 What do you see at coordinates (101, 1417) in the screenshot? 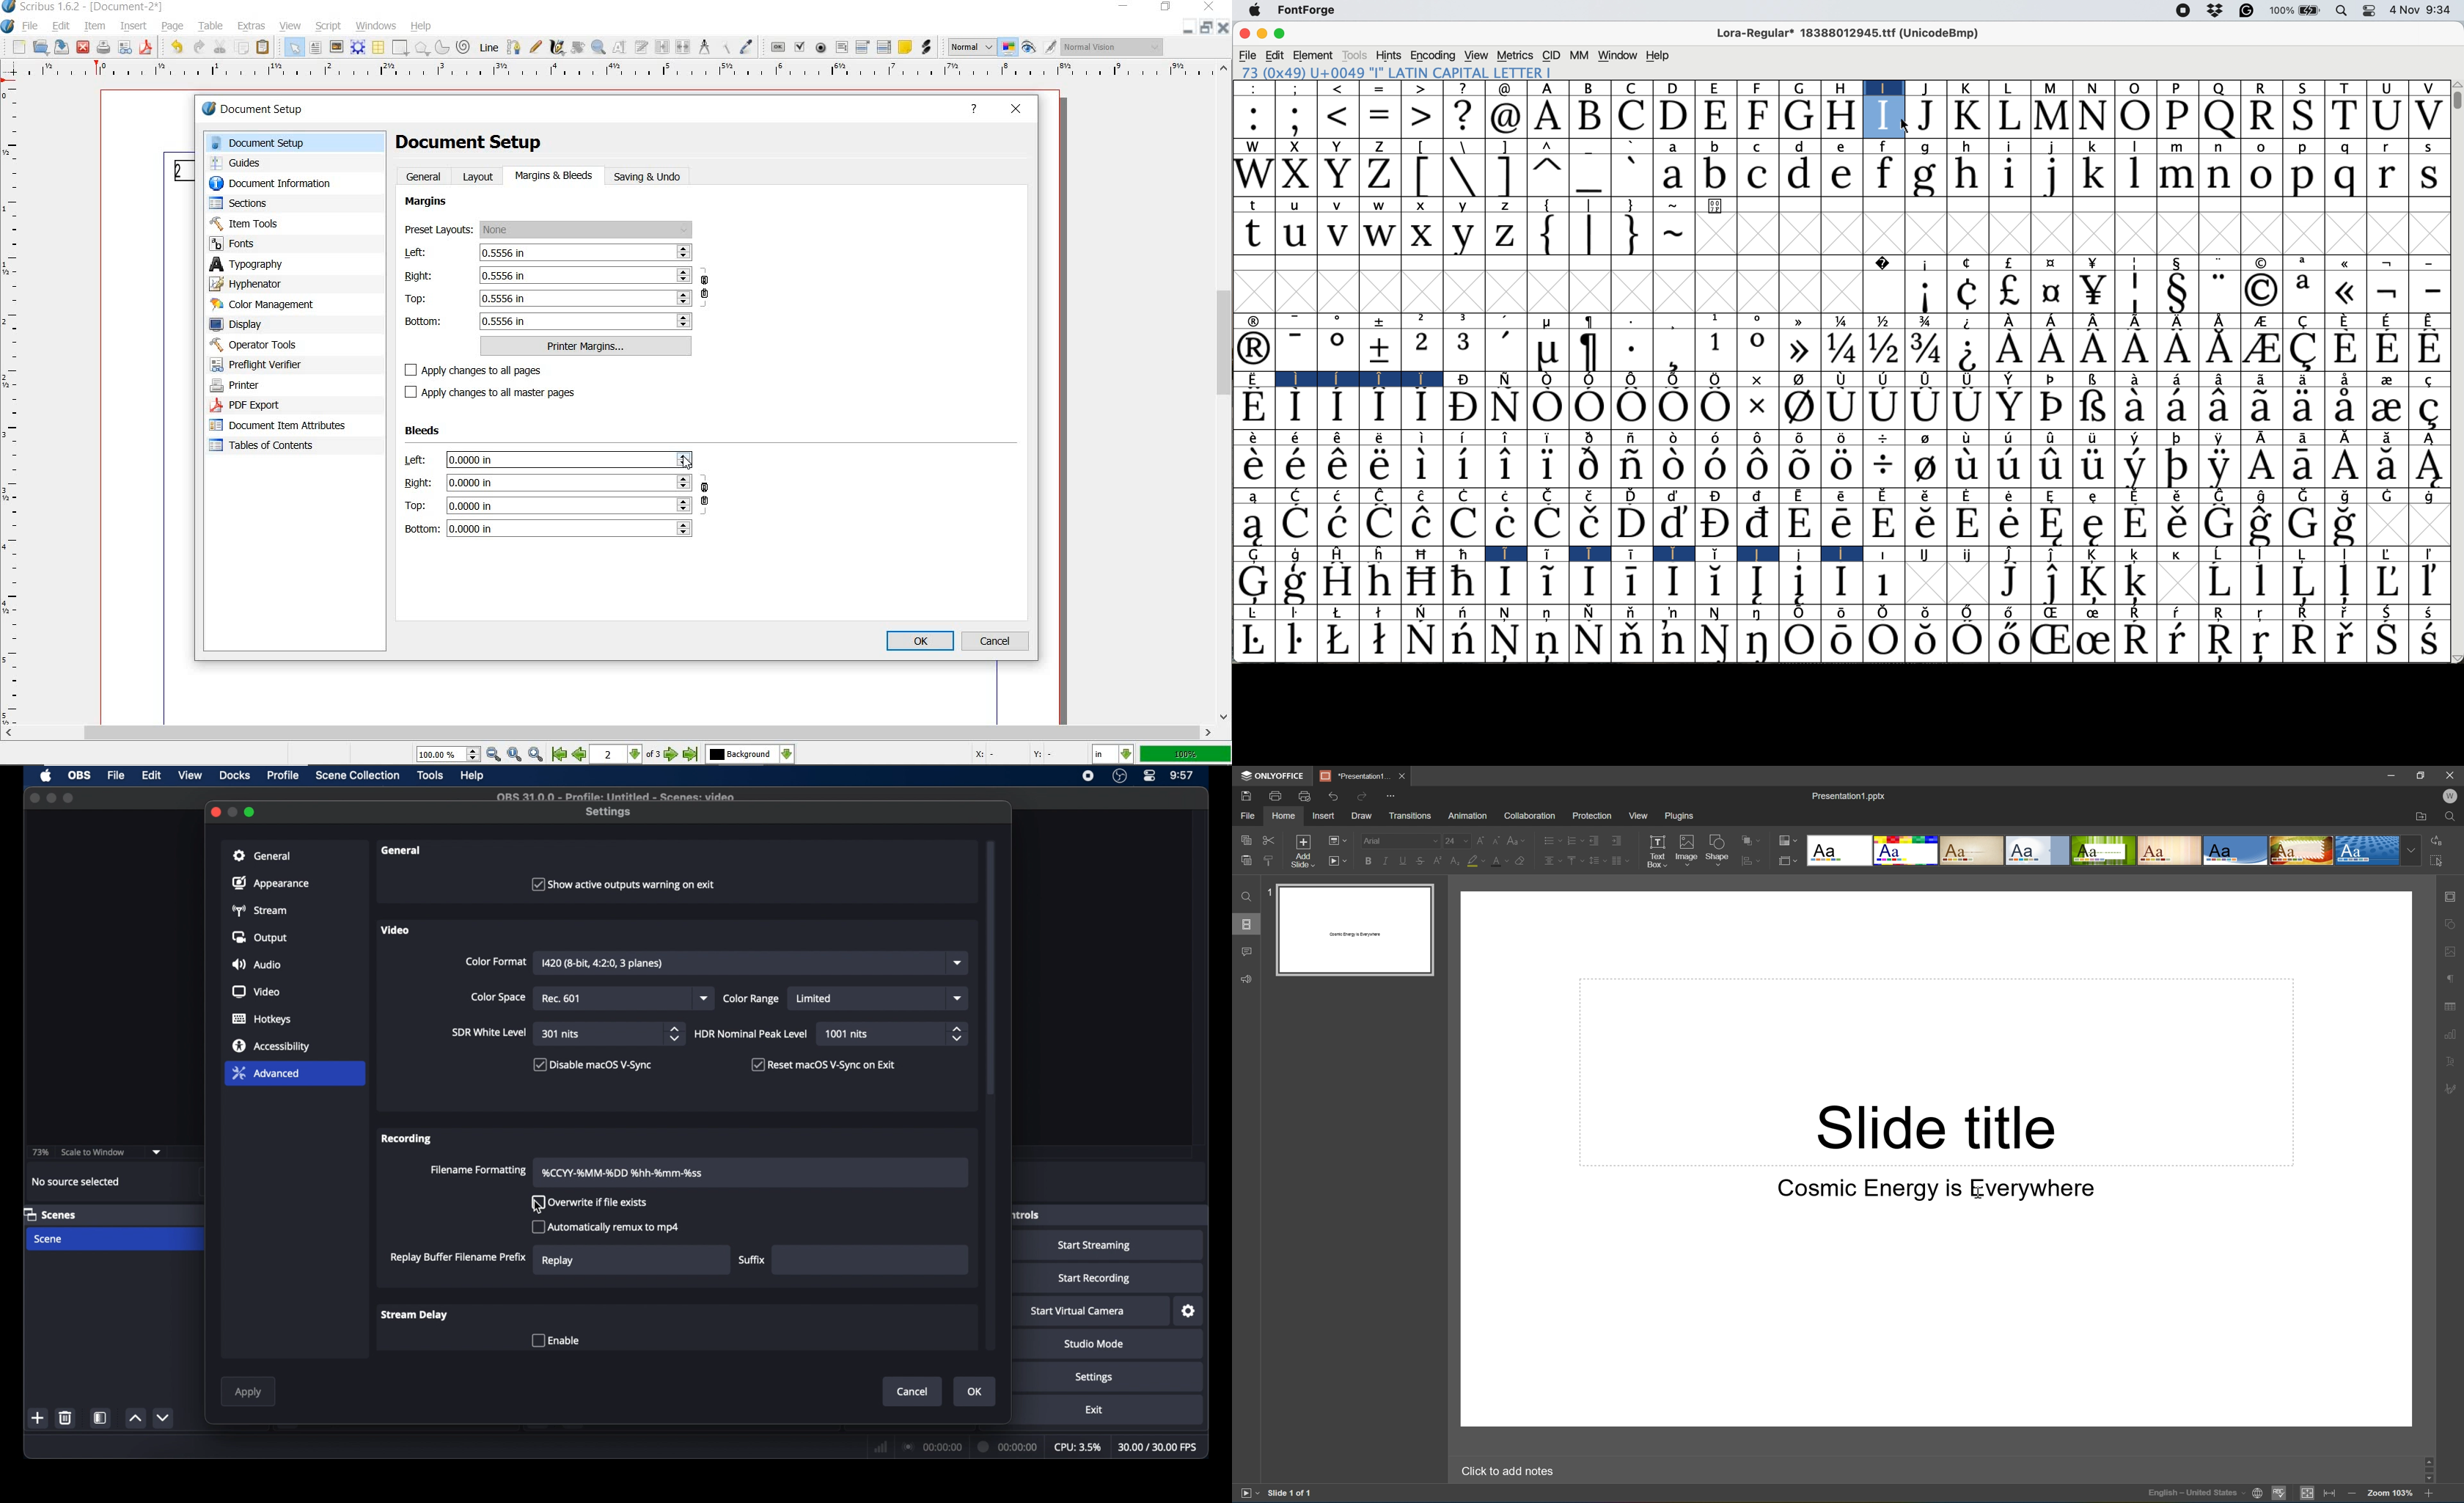
I see `scene filters` at bounding box center [101, 1417].